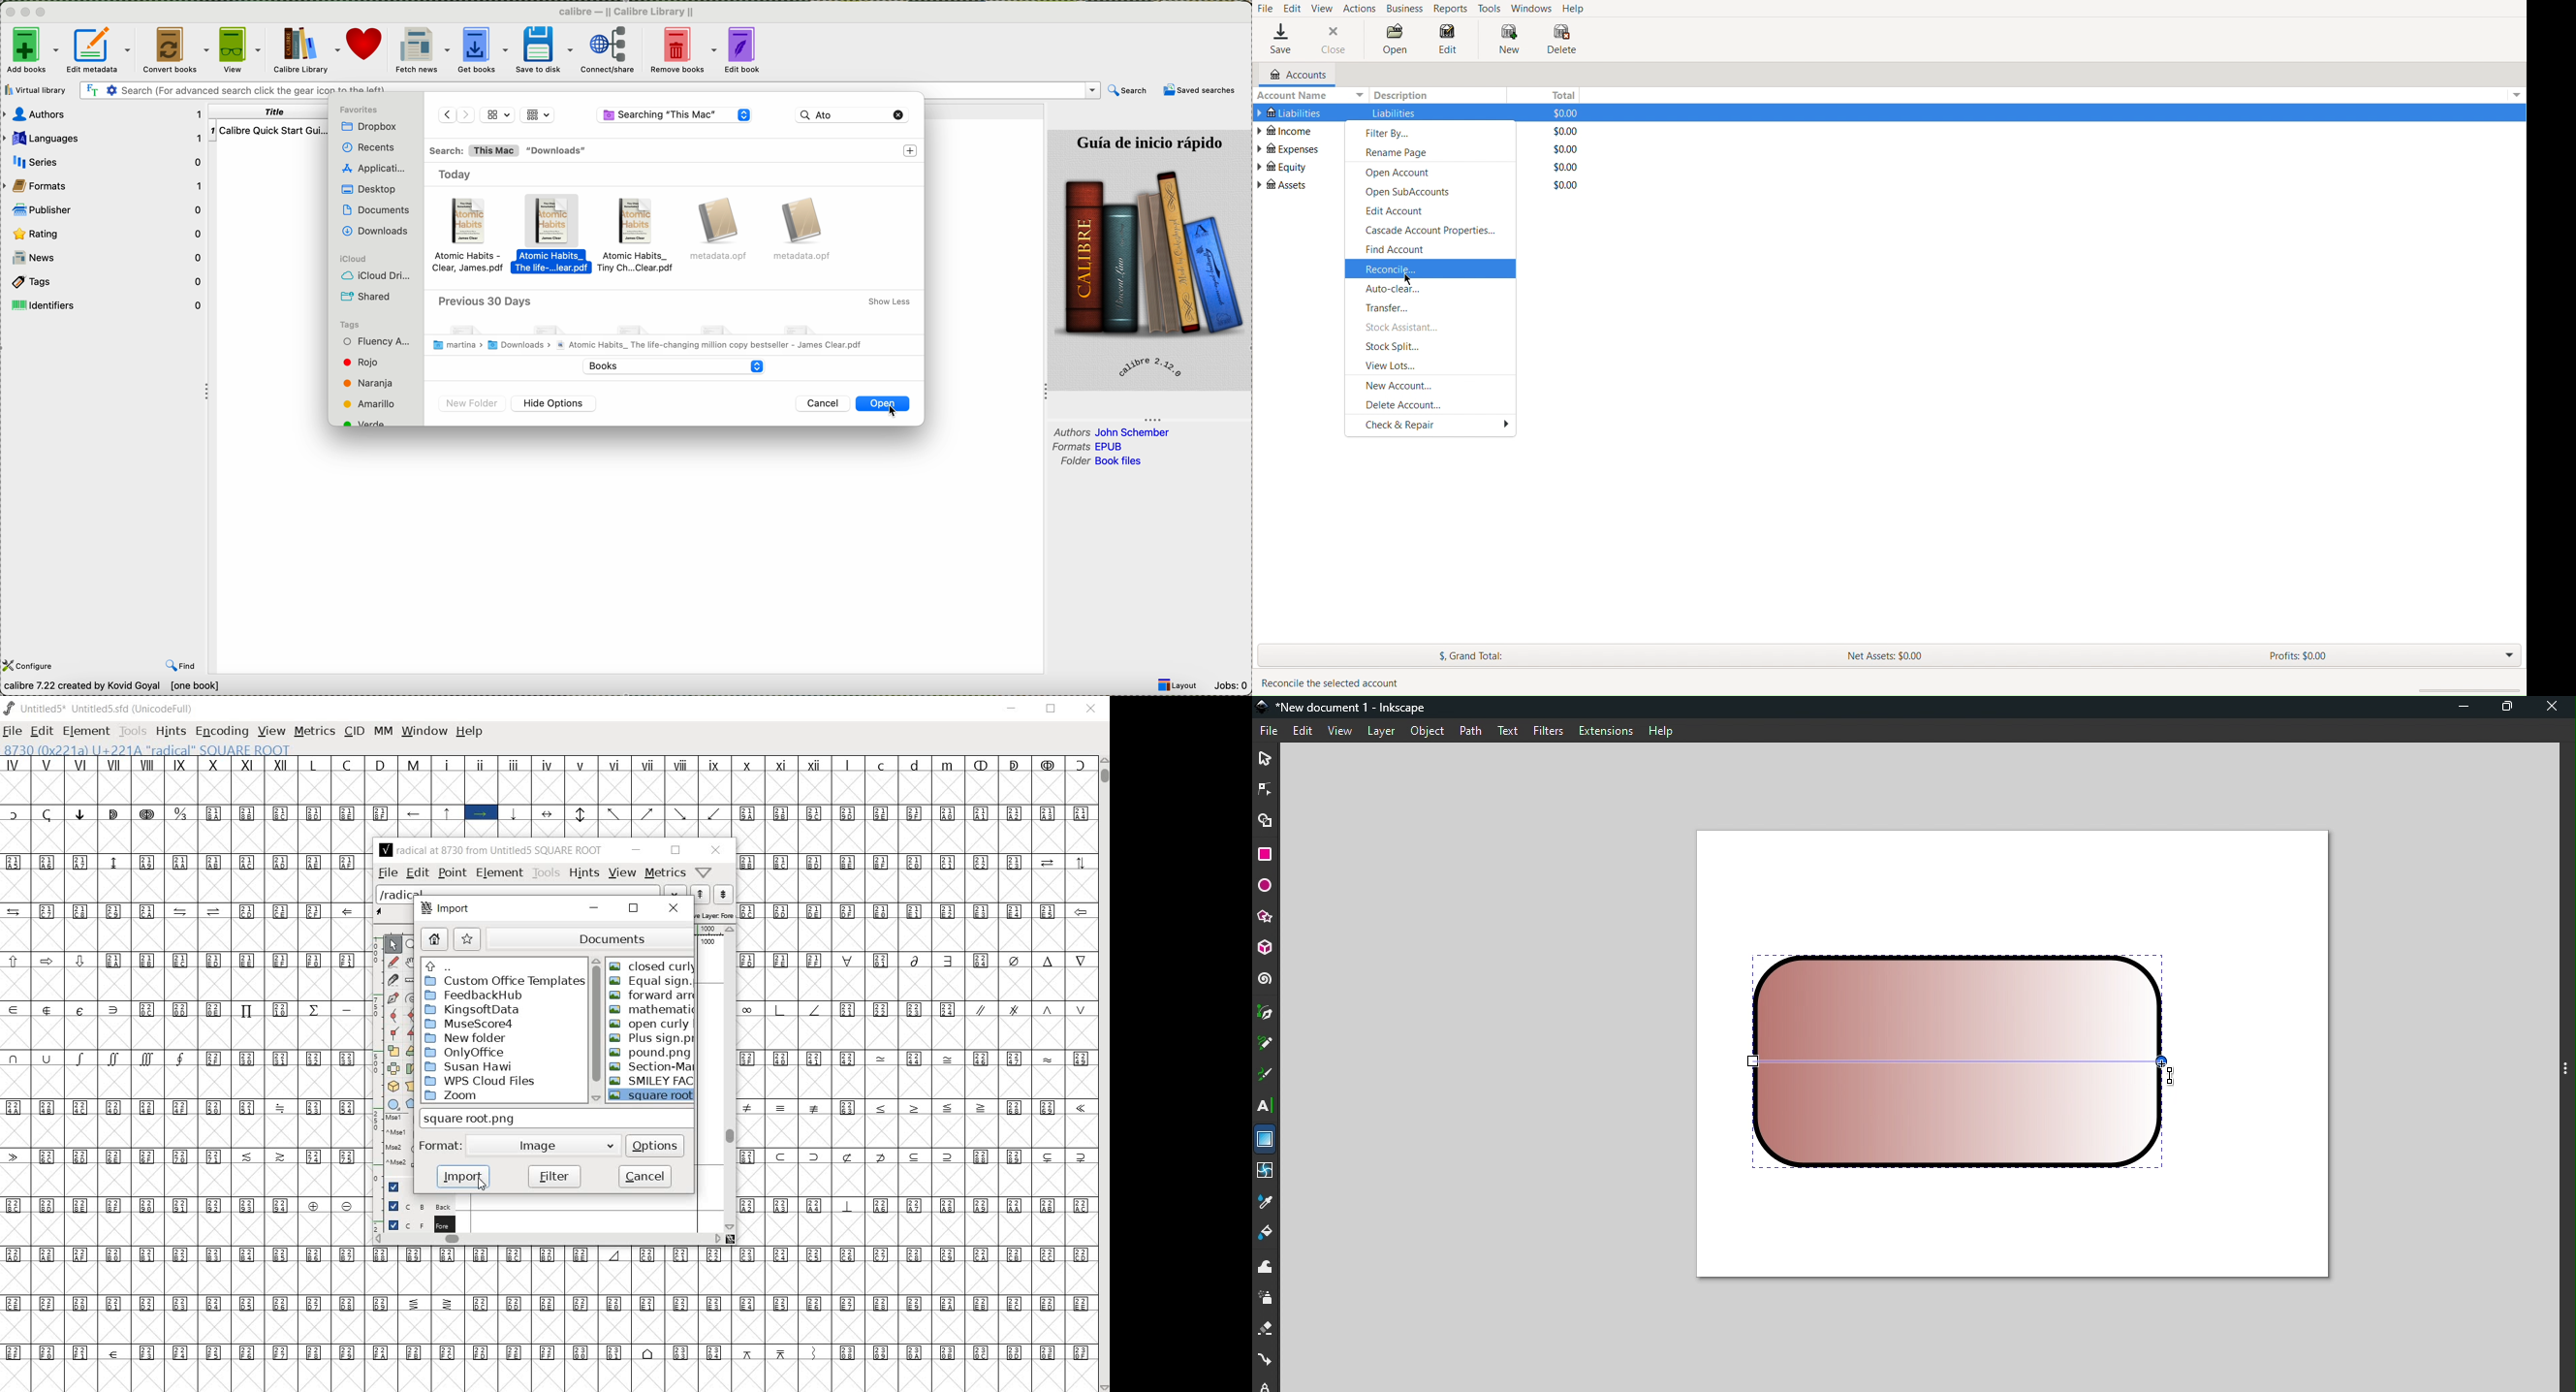 The width and height of the screenshot is (2576, 1400). Describe the element at coordinates (414, 1104) in the screenshot. I see `polygon or star` at that location.